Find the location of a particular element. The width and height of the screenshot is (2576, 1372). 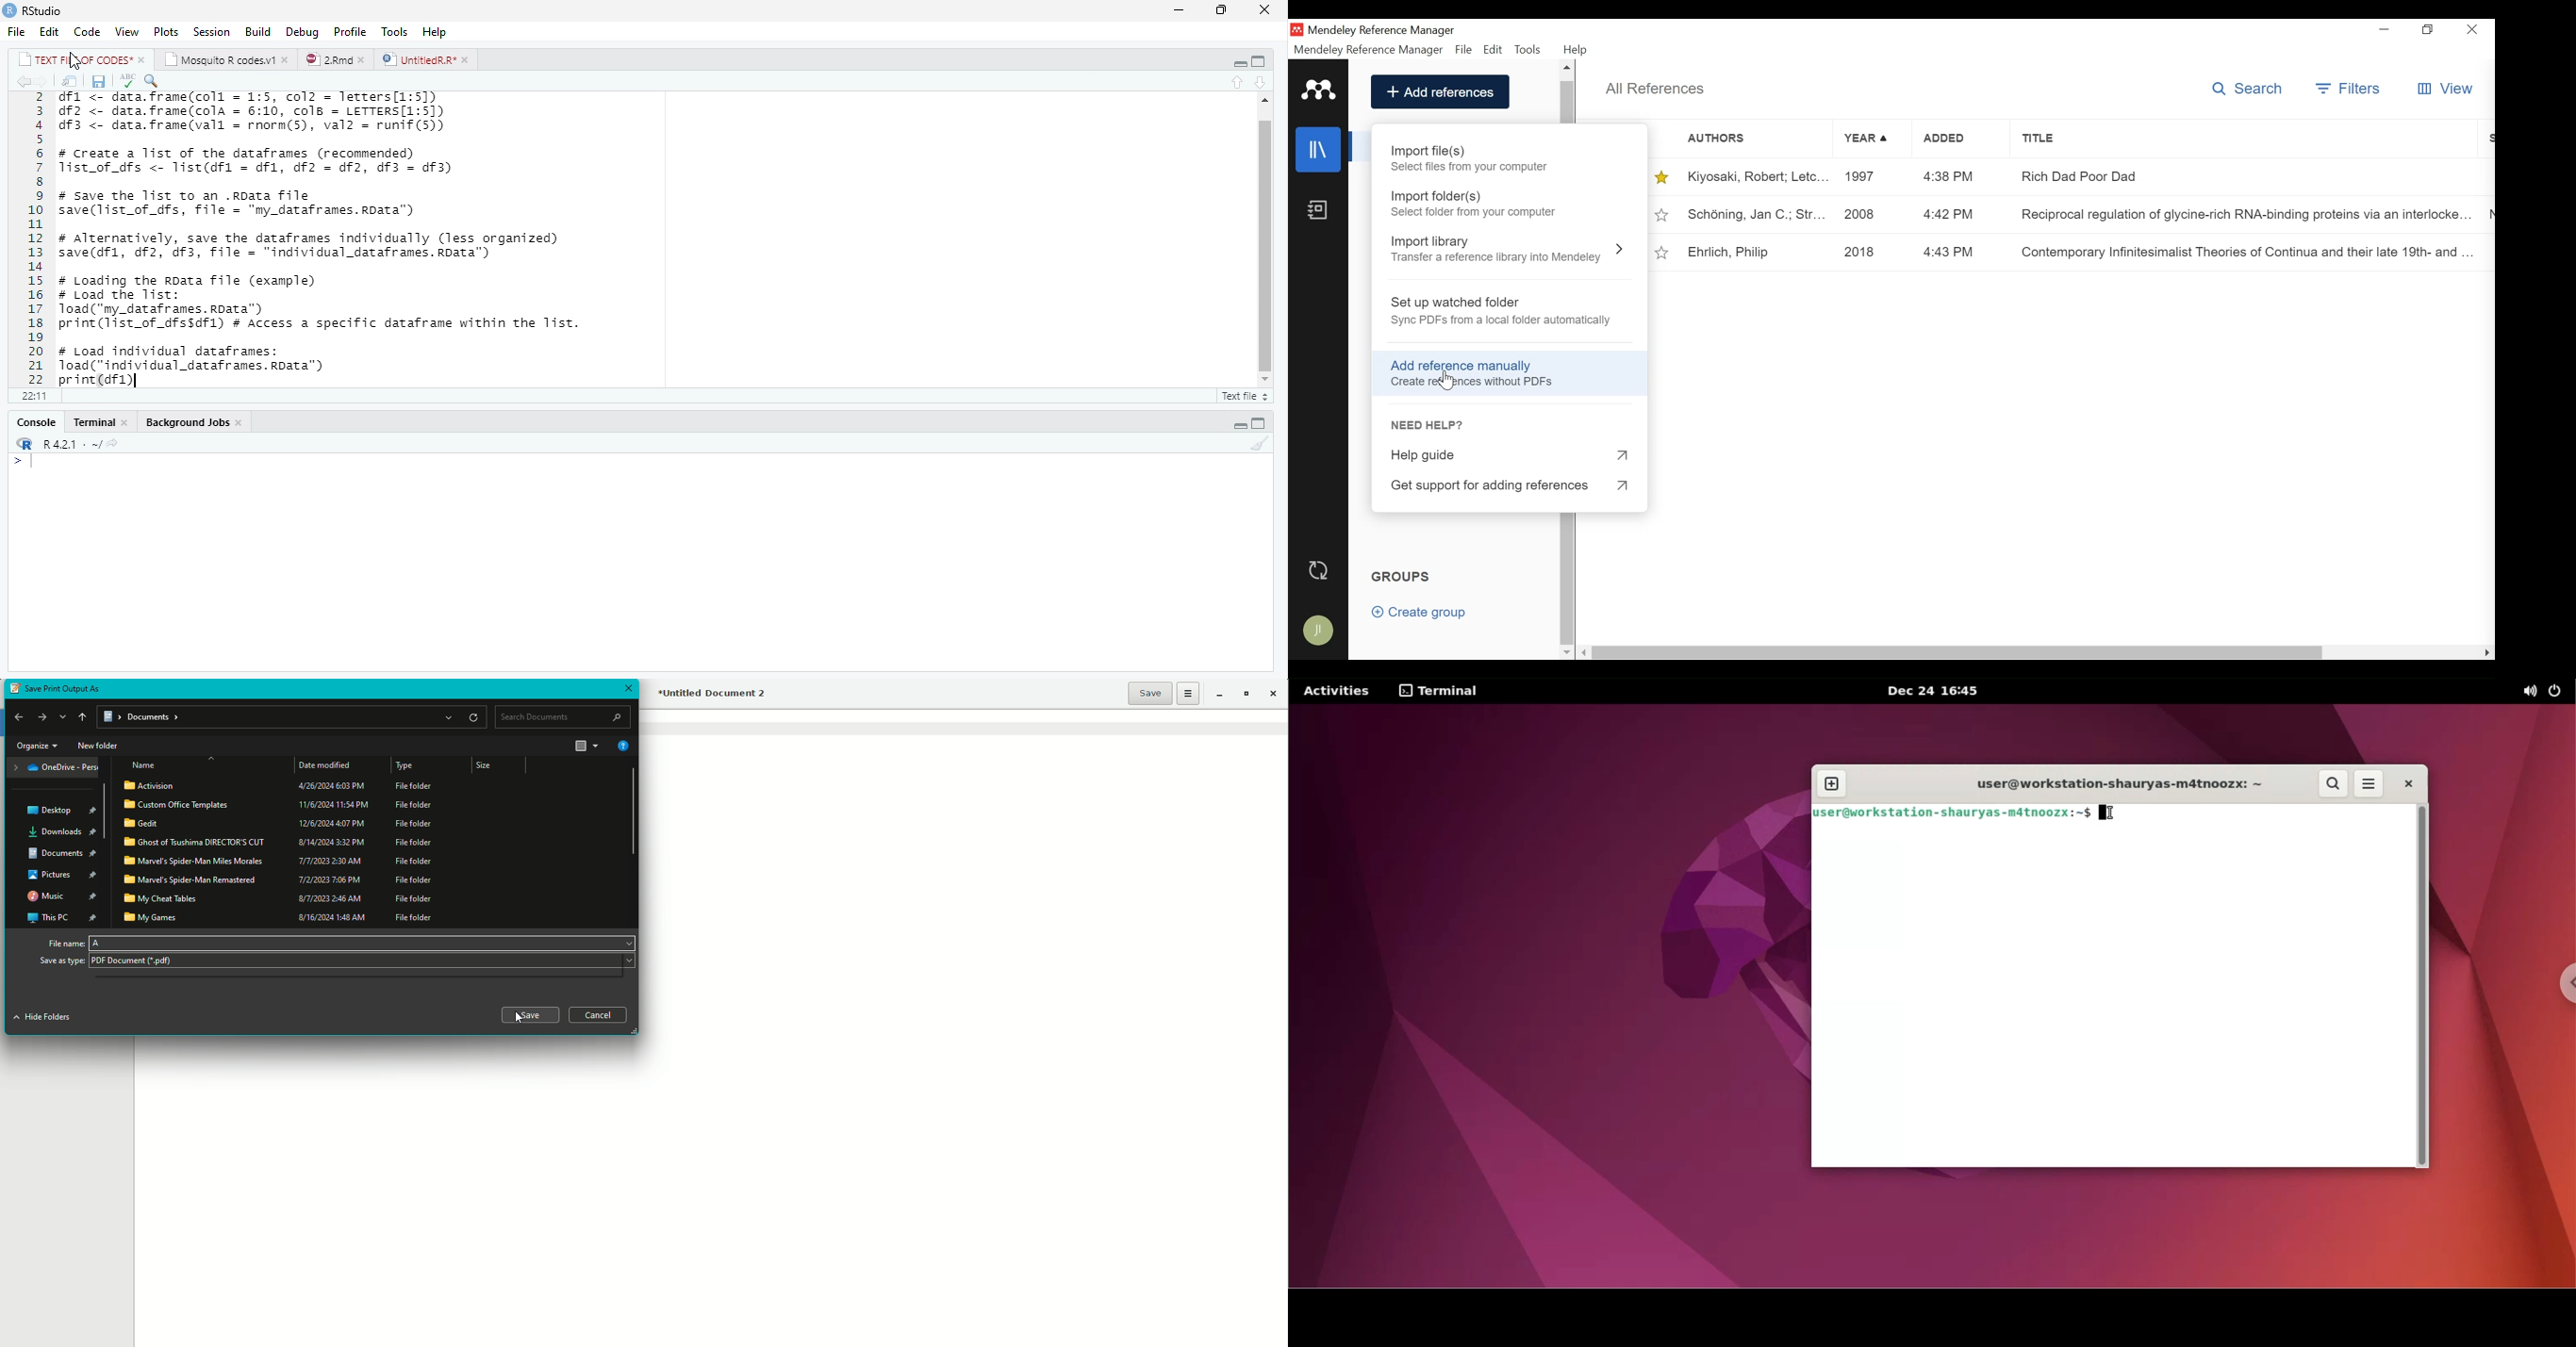

Downloads is located at coordinates (64, 832).